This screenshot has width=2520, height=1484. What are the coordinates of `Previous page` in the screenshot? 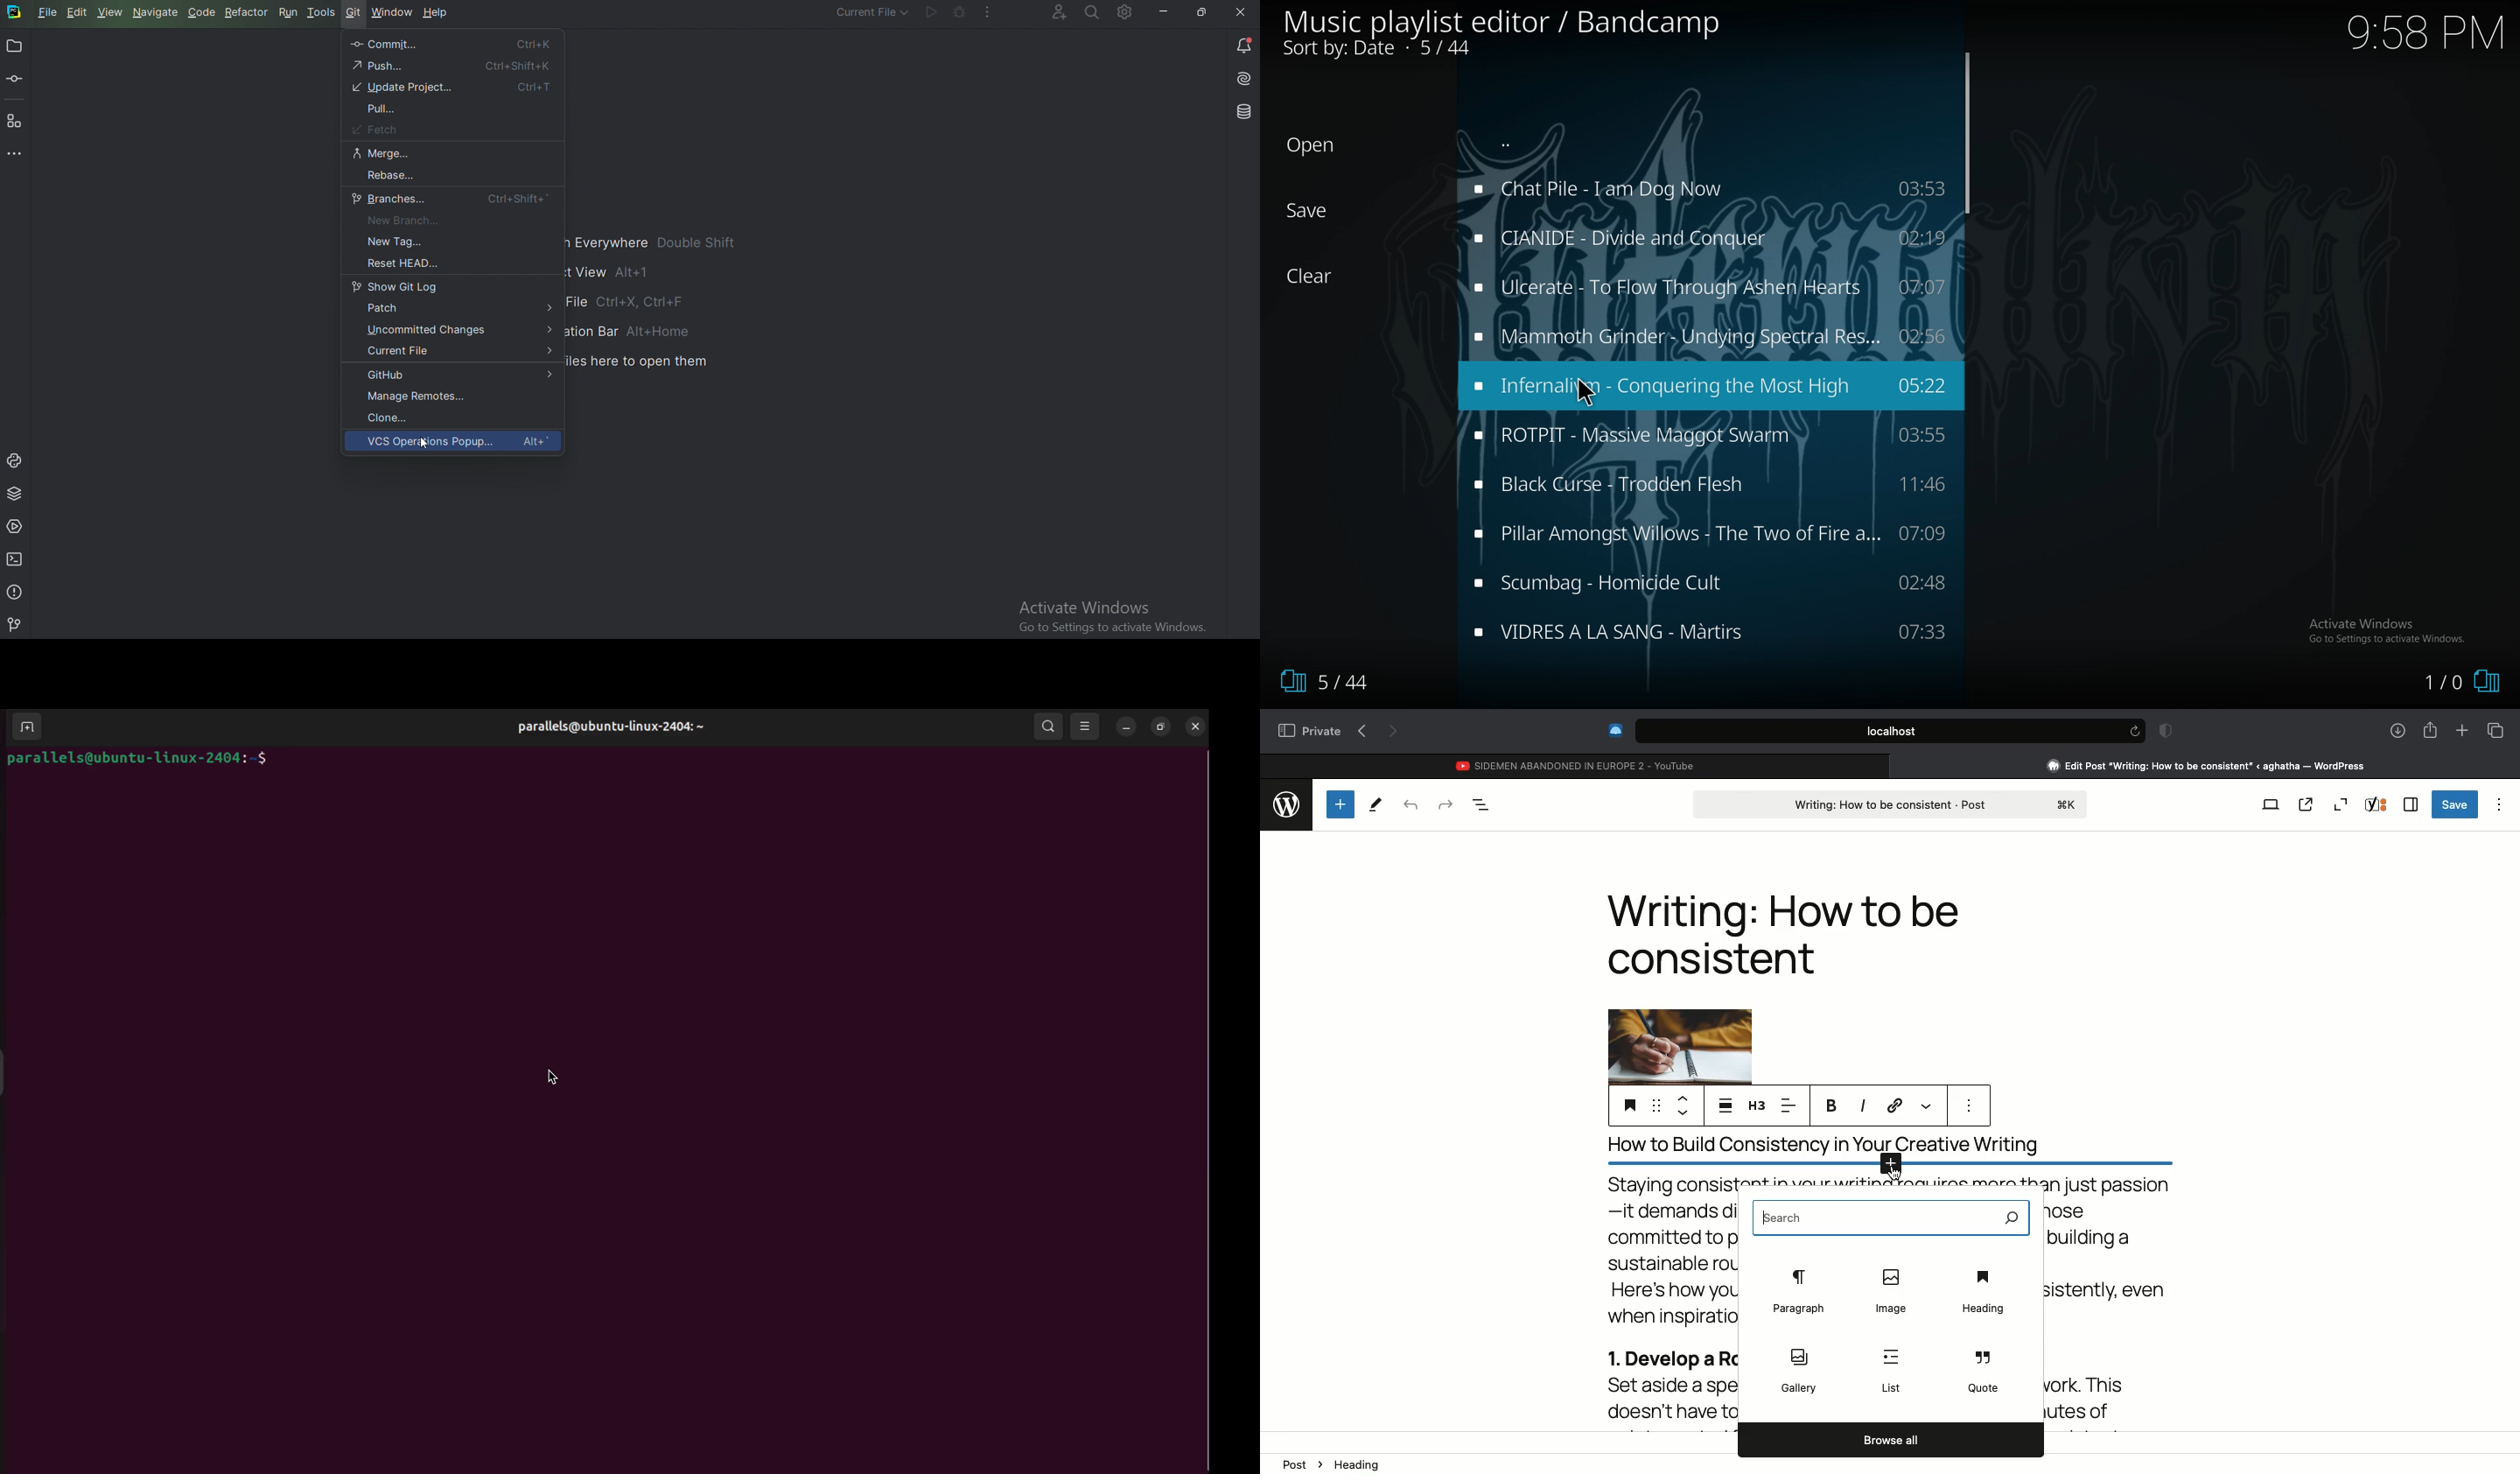 It's located at (1362, 732).